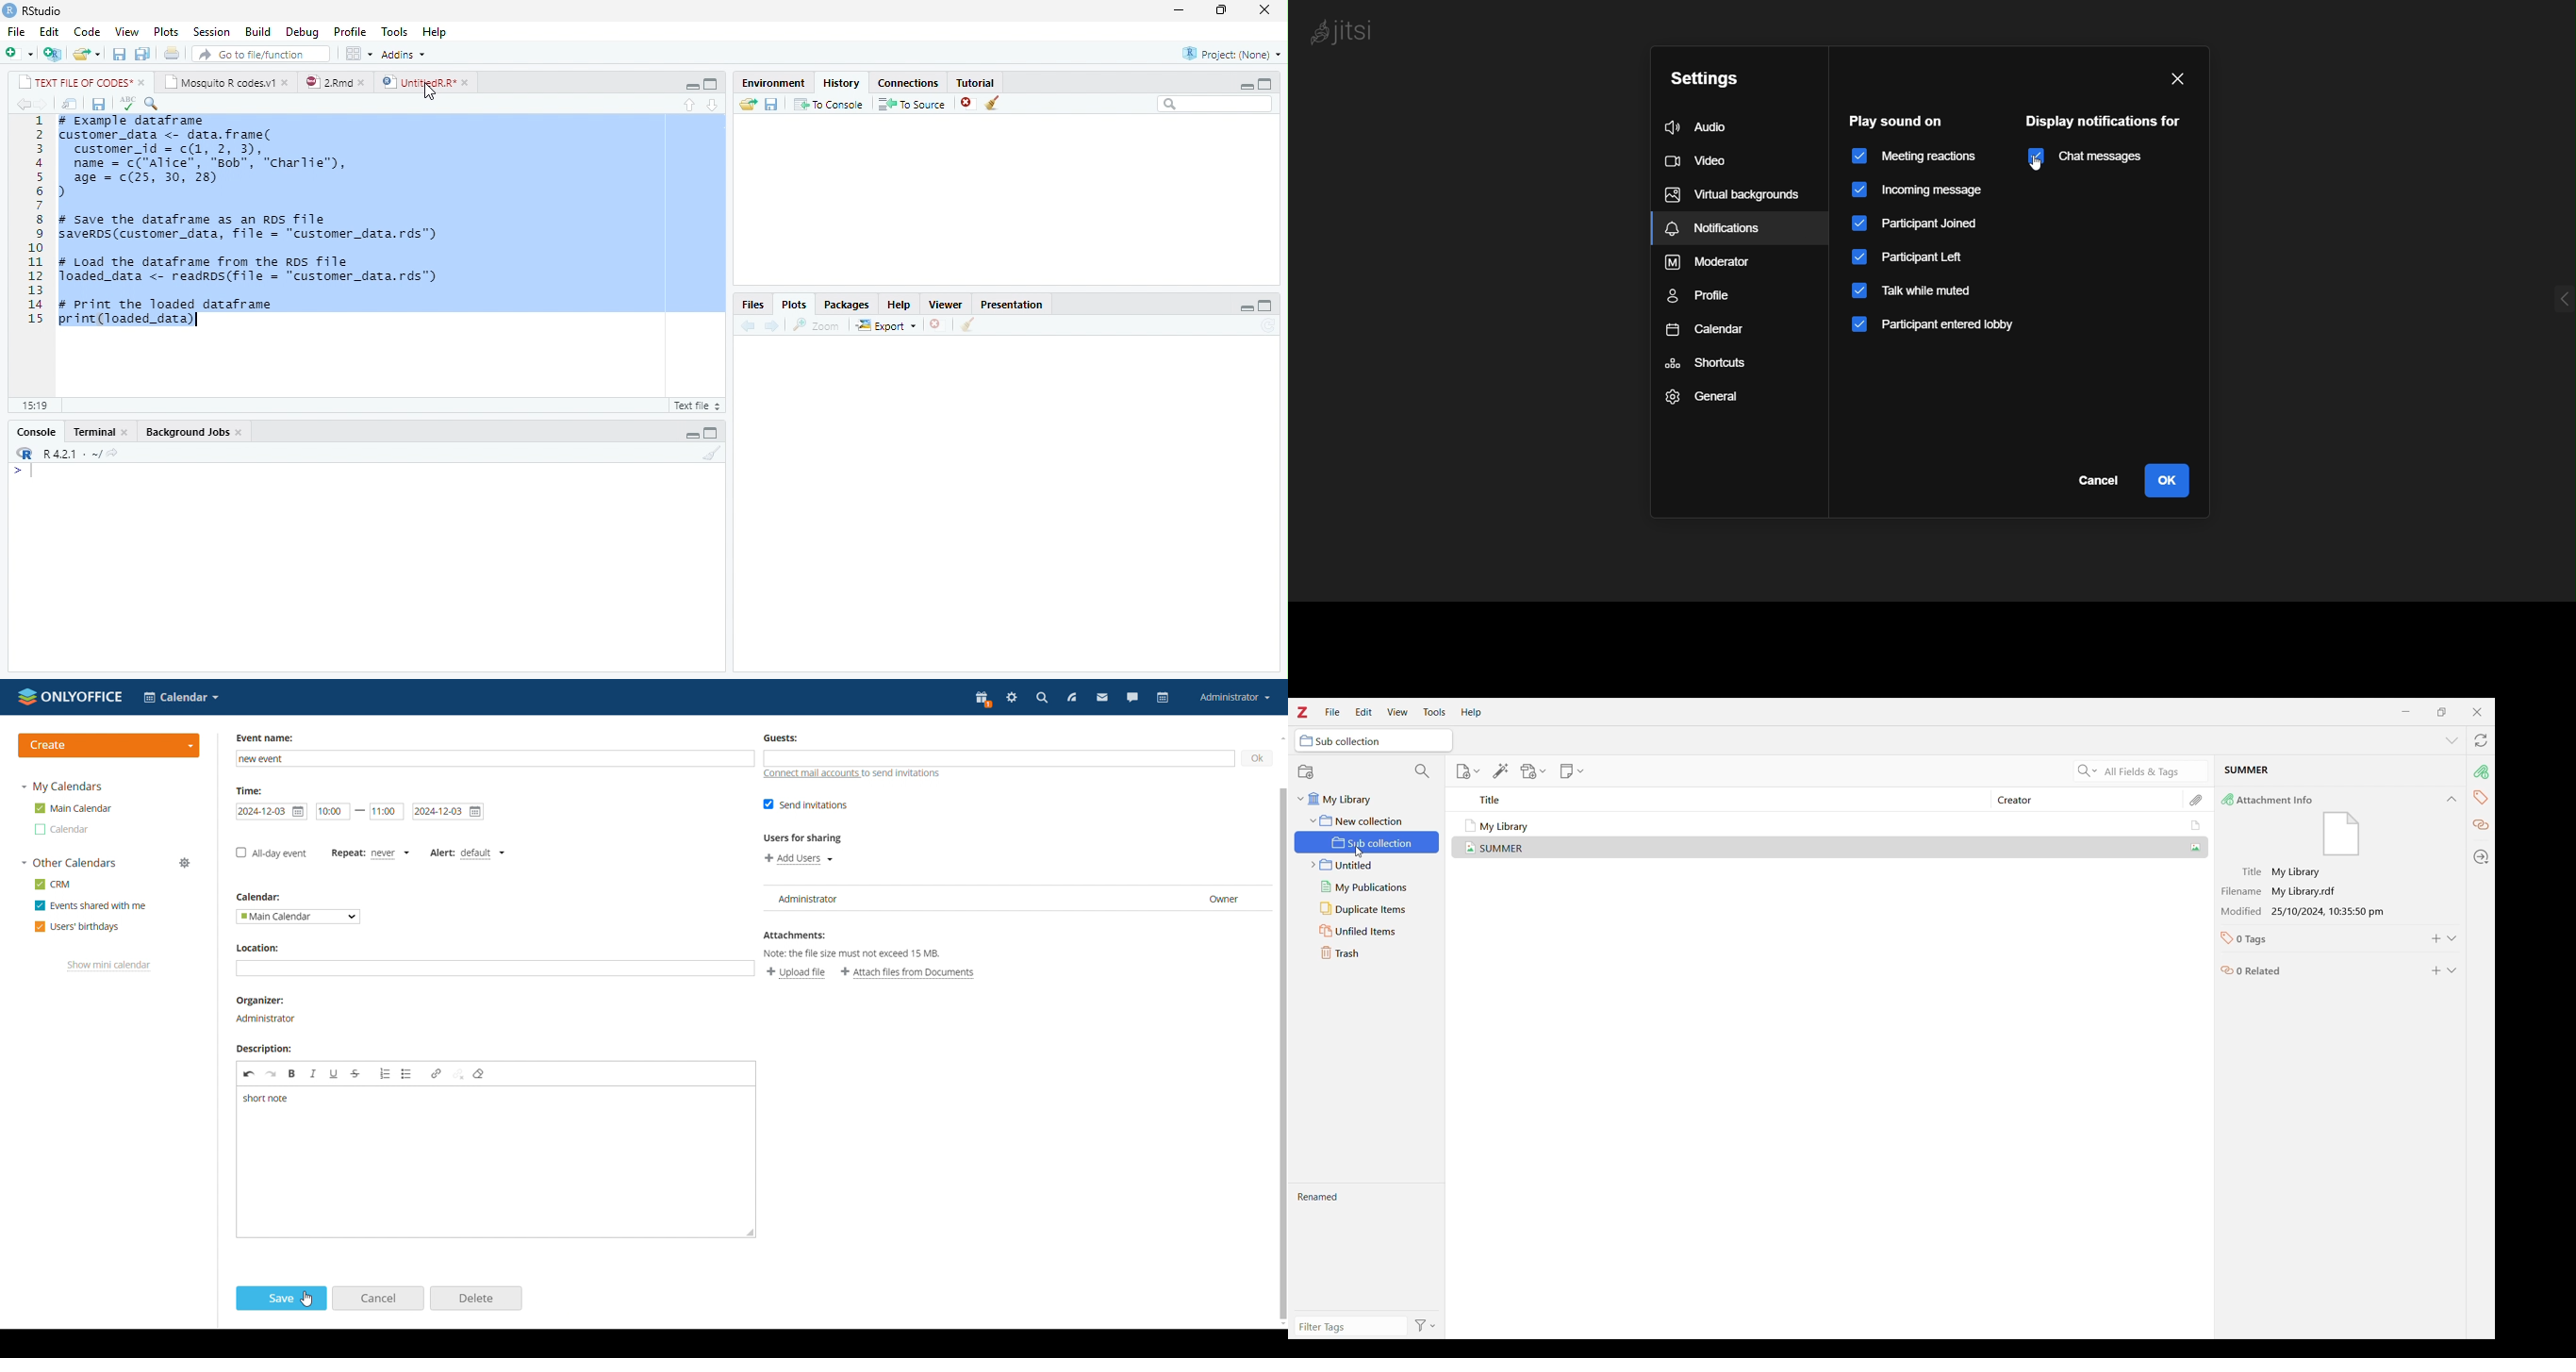  What do you see at coordinates (37, 432) in the screenshot?
I see `Console` at bounding box center [37, 432].